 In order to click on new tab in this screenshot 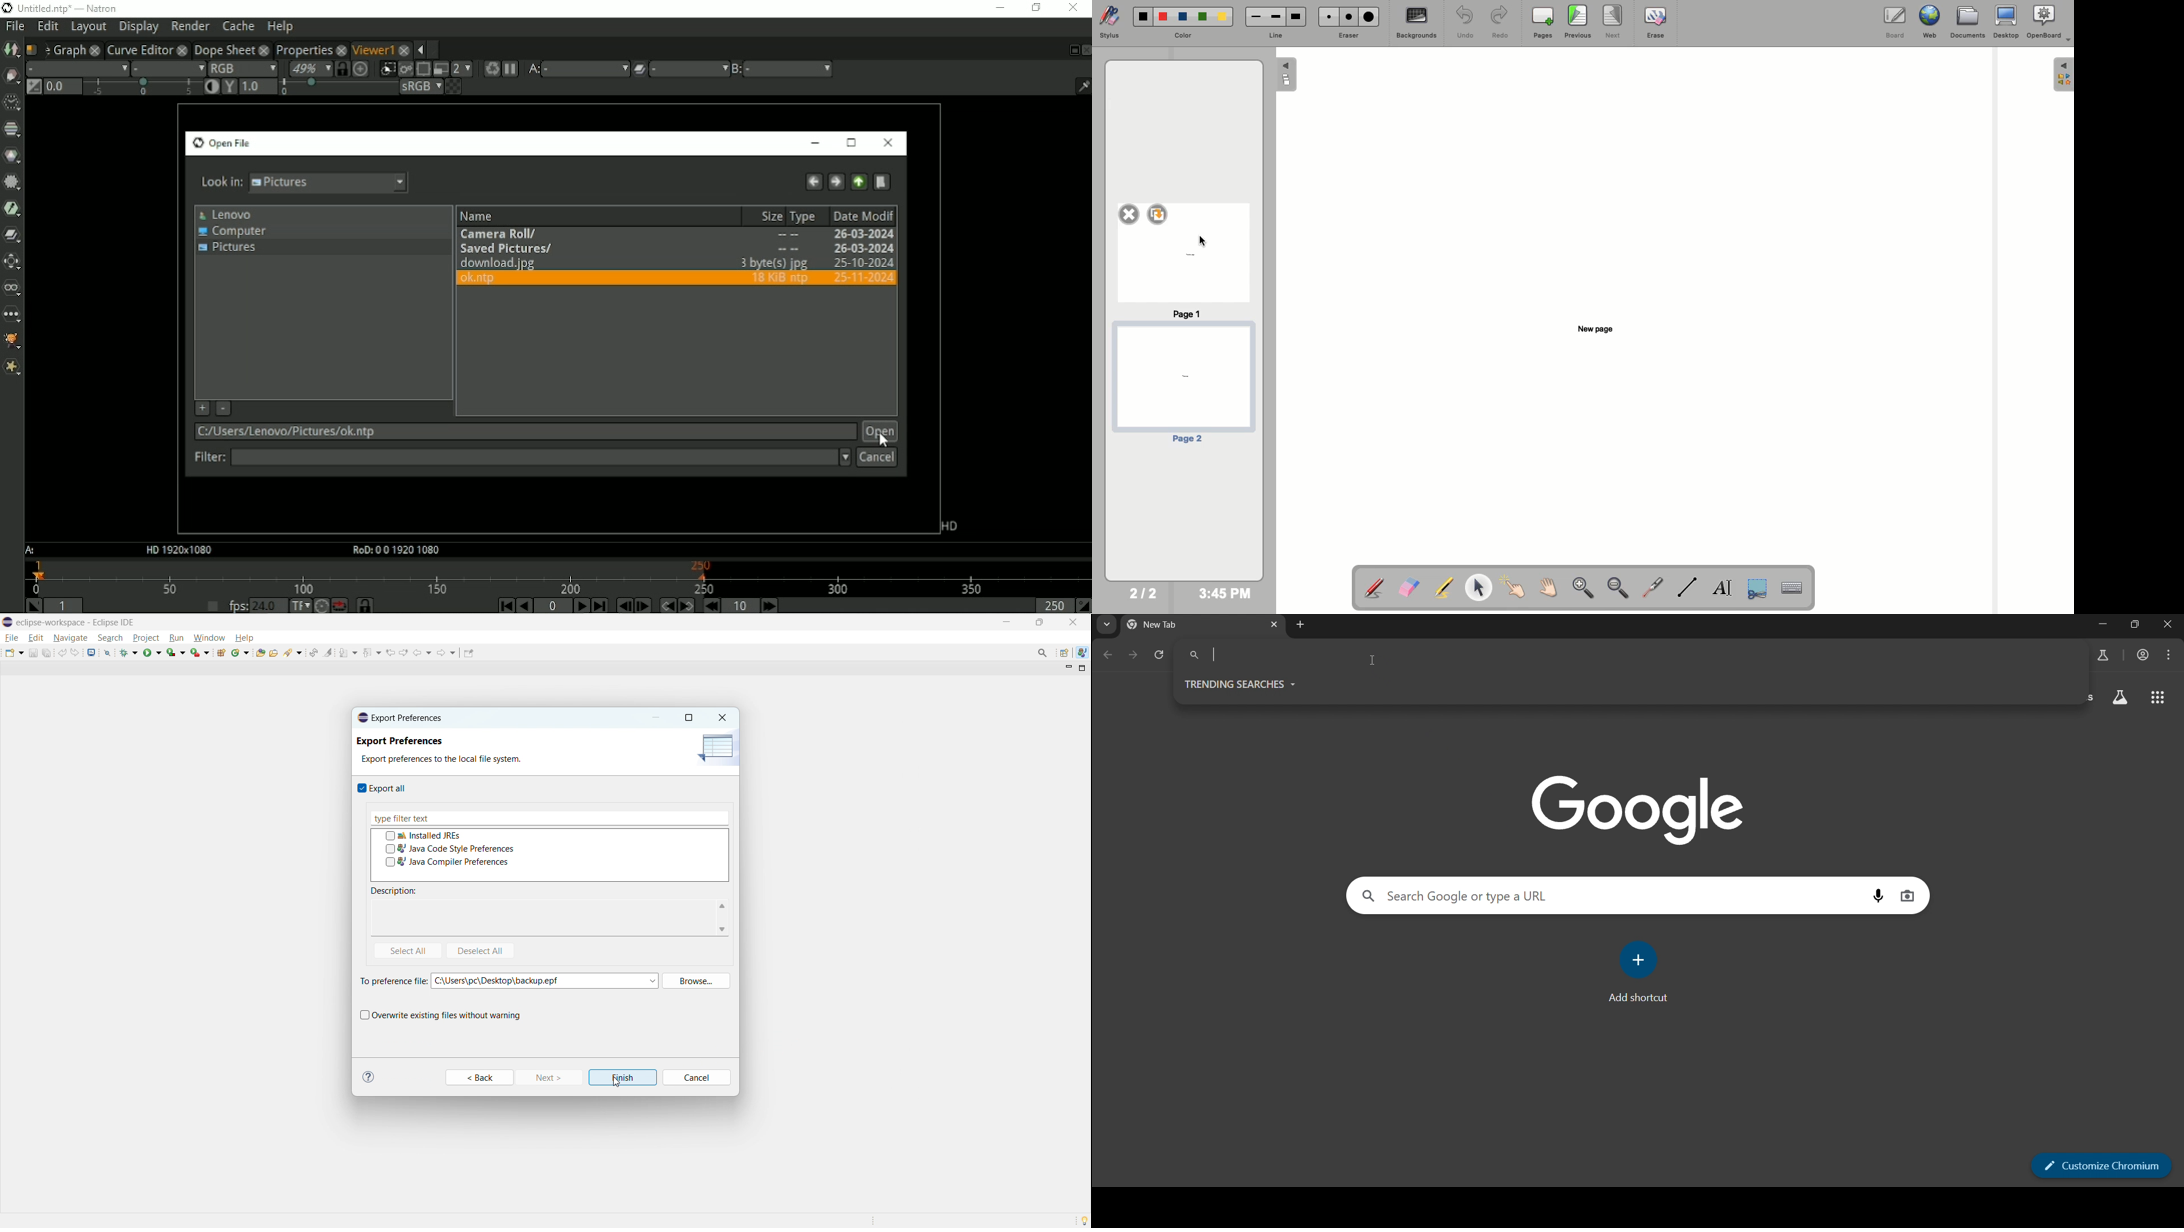, I will do `click(1301, 625)`.